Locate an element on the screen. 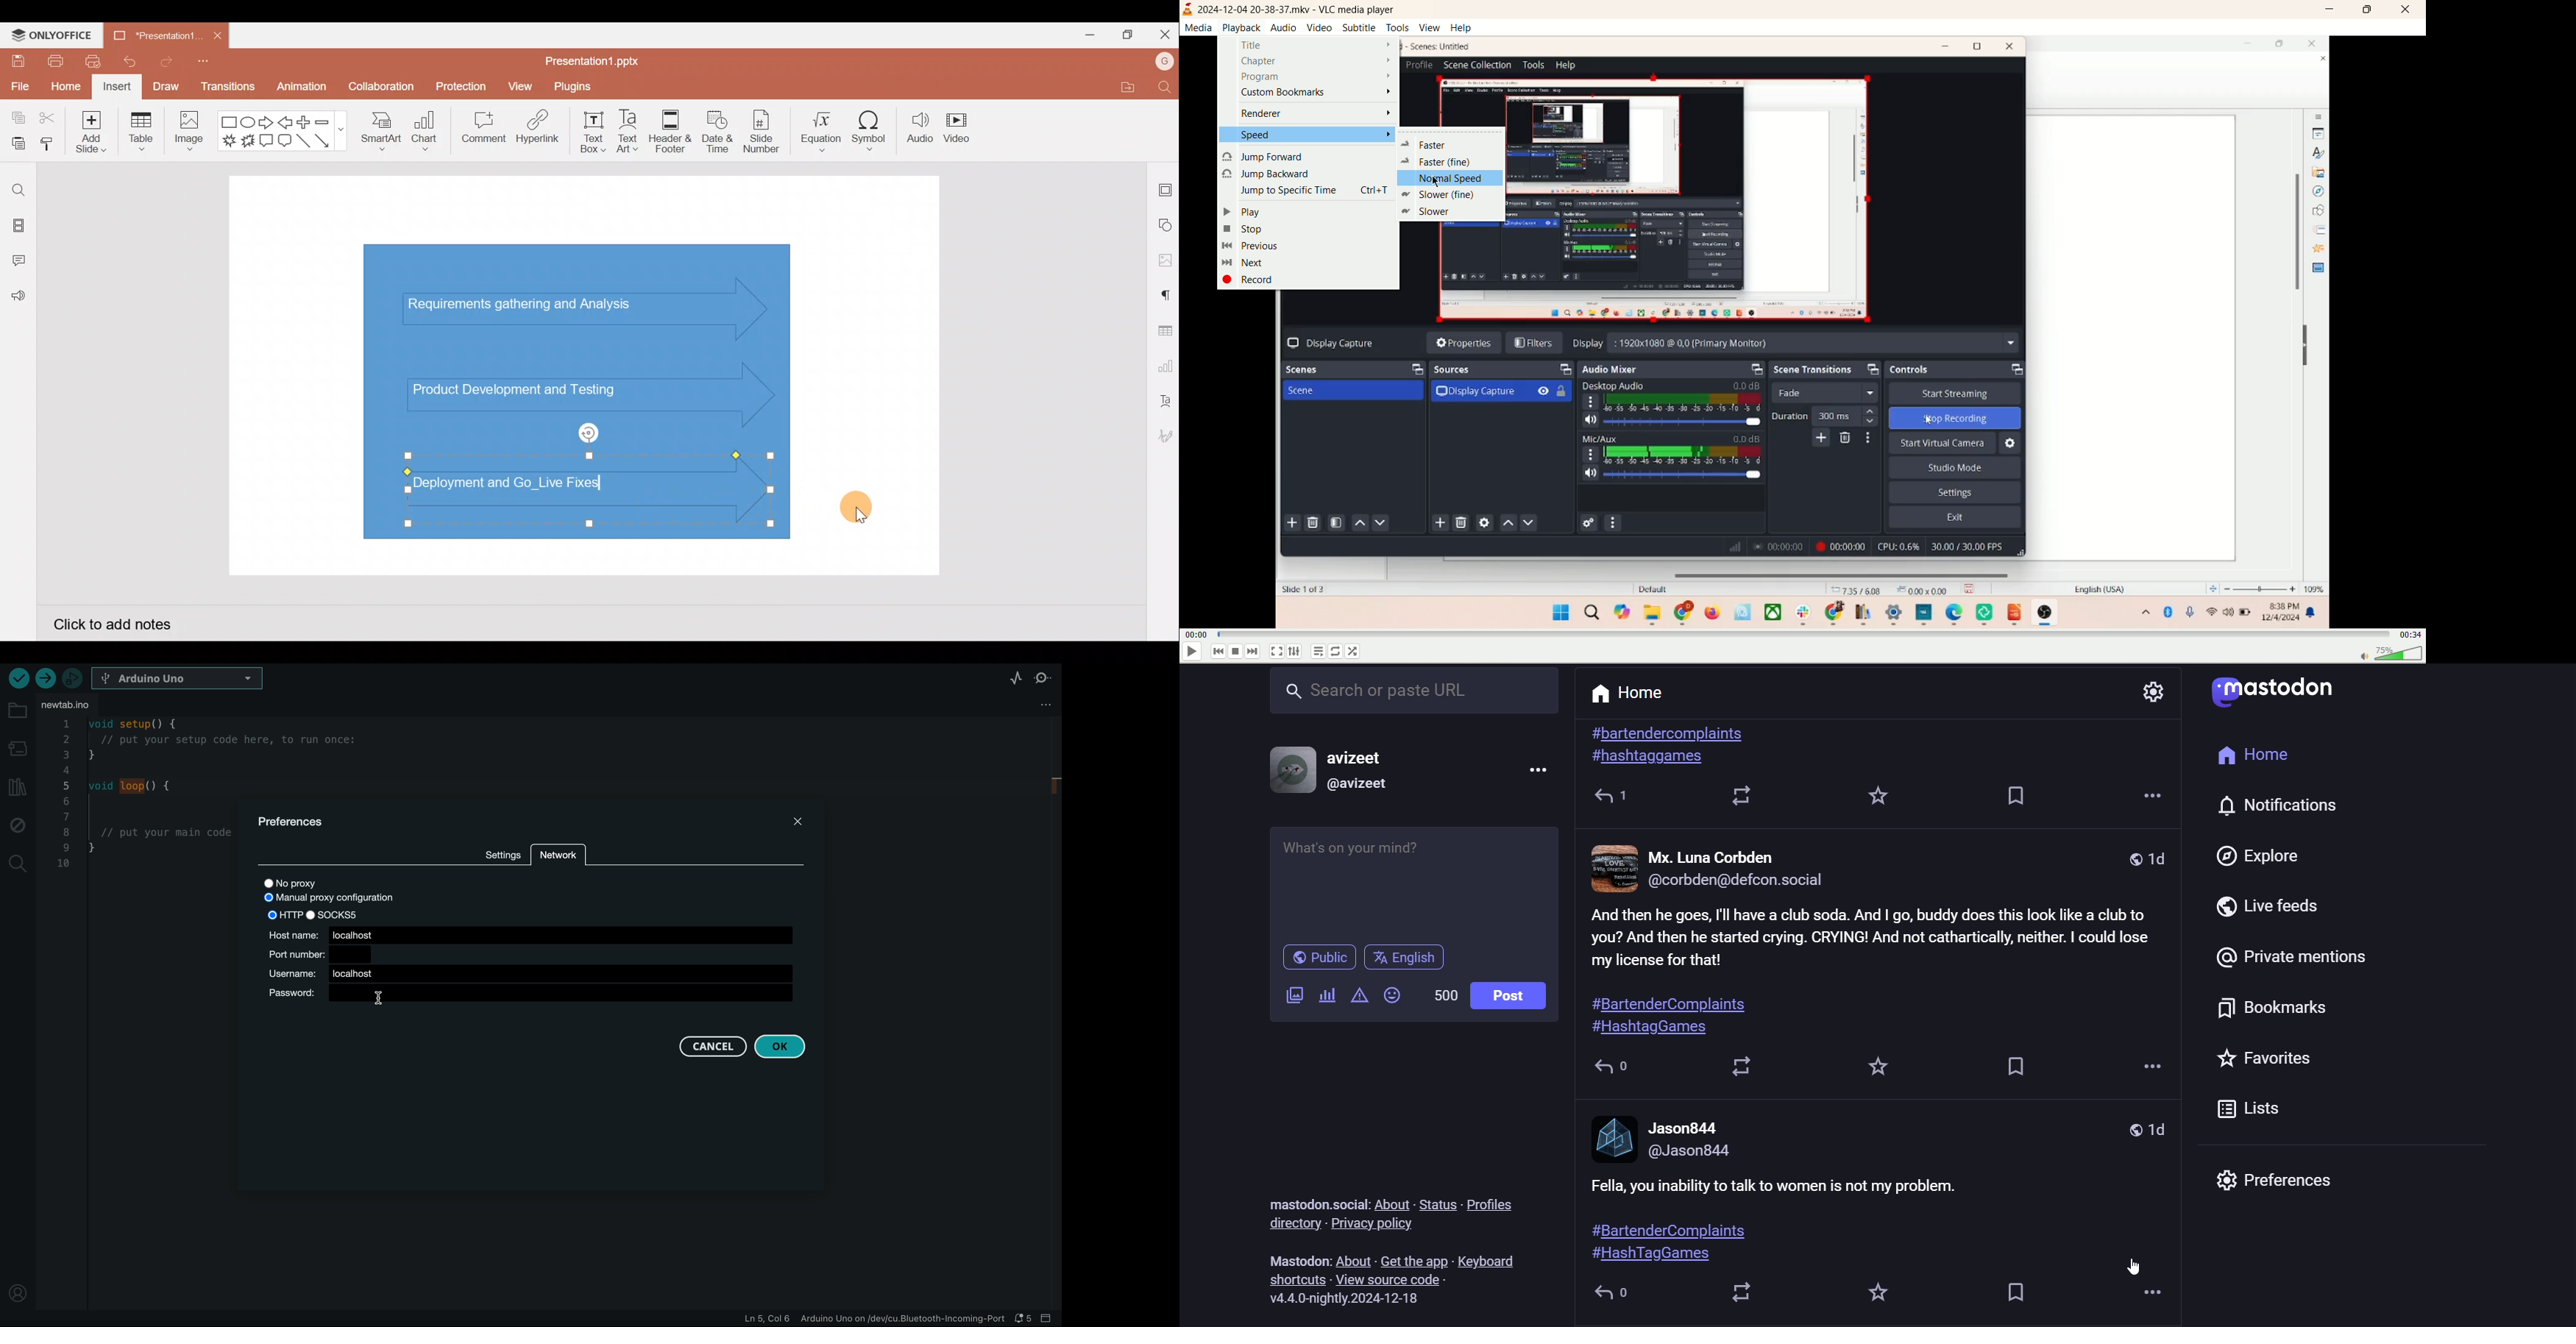 This screenshot has height=1344, width=2576. Home is located at coordinates (66, 88).